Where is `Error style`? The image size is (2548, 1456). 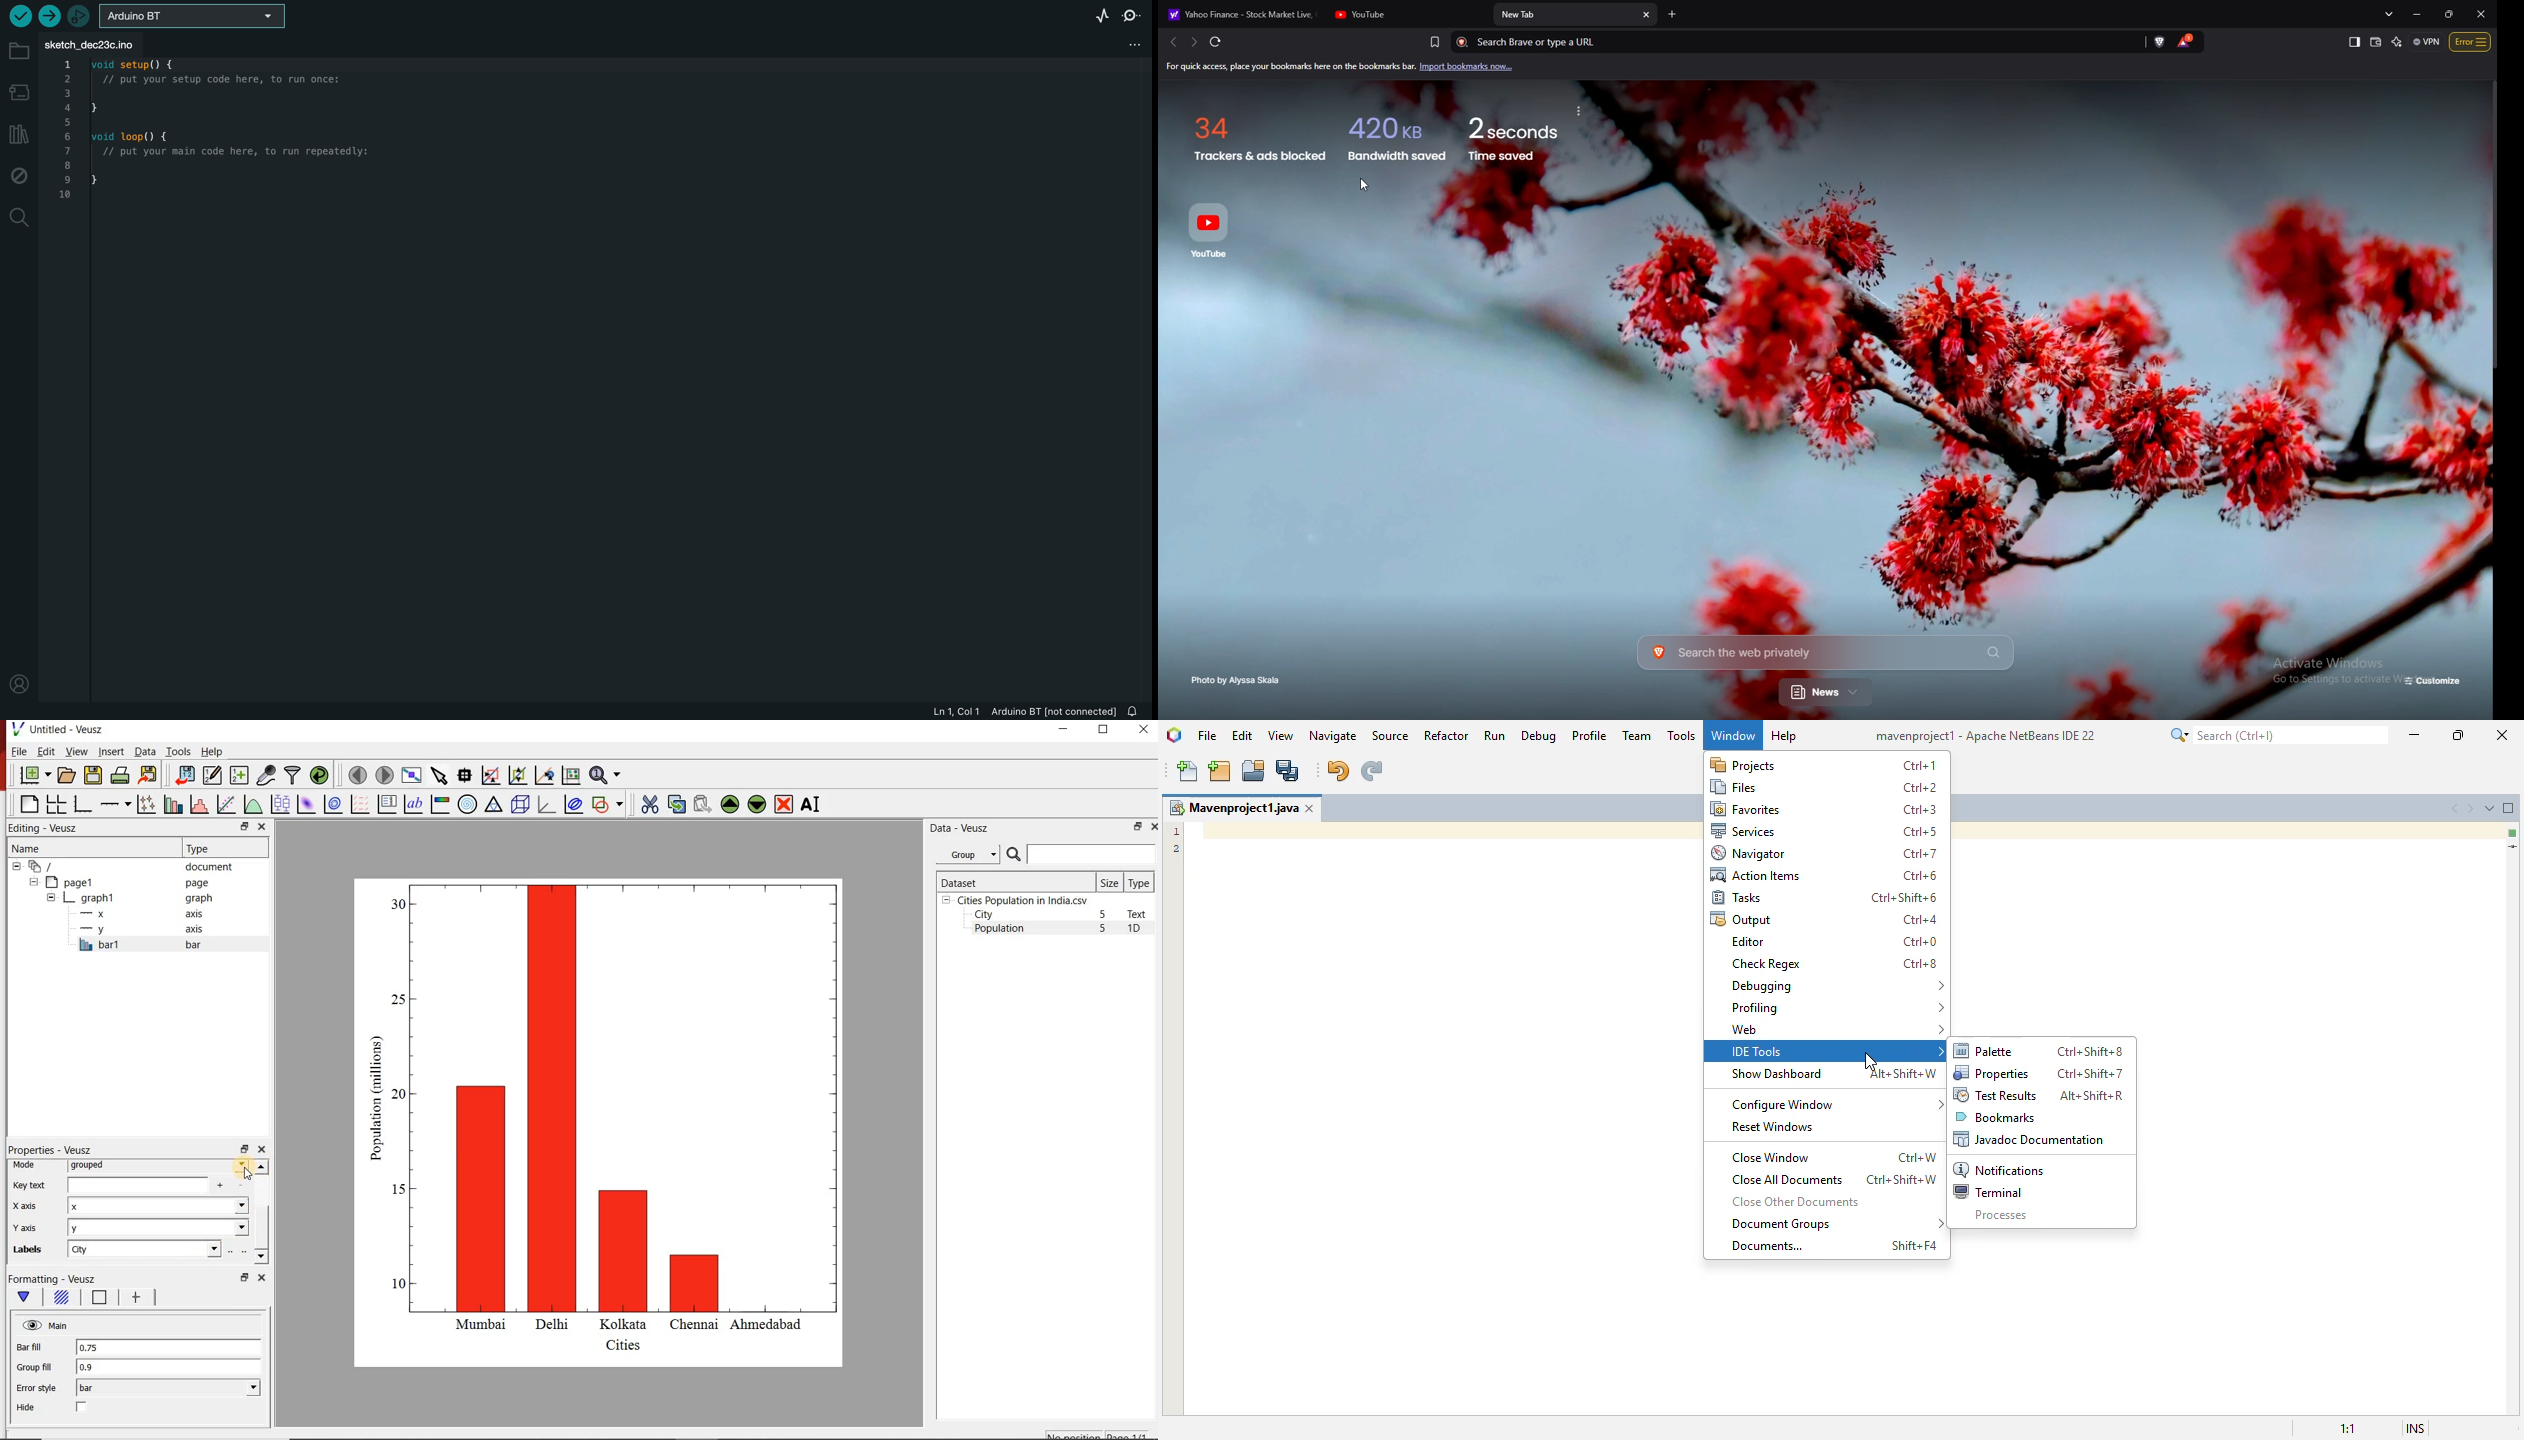 Error style is located at coordinates (36, 1388).